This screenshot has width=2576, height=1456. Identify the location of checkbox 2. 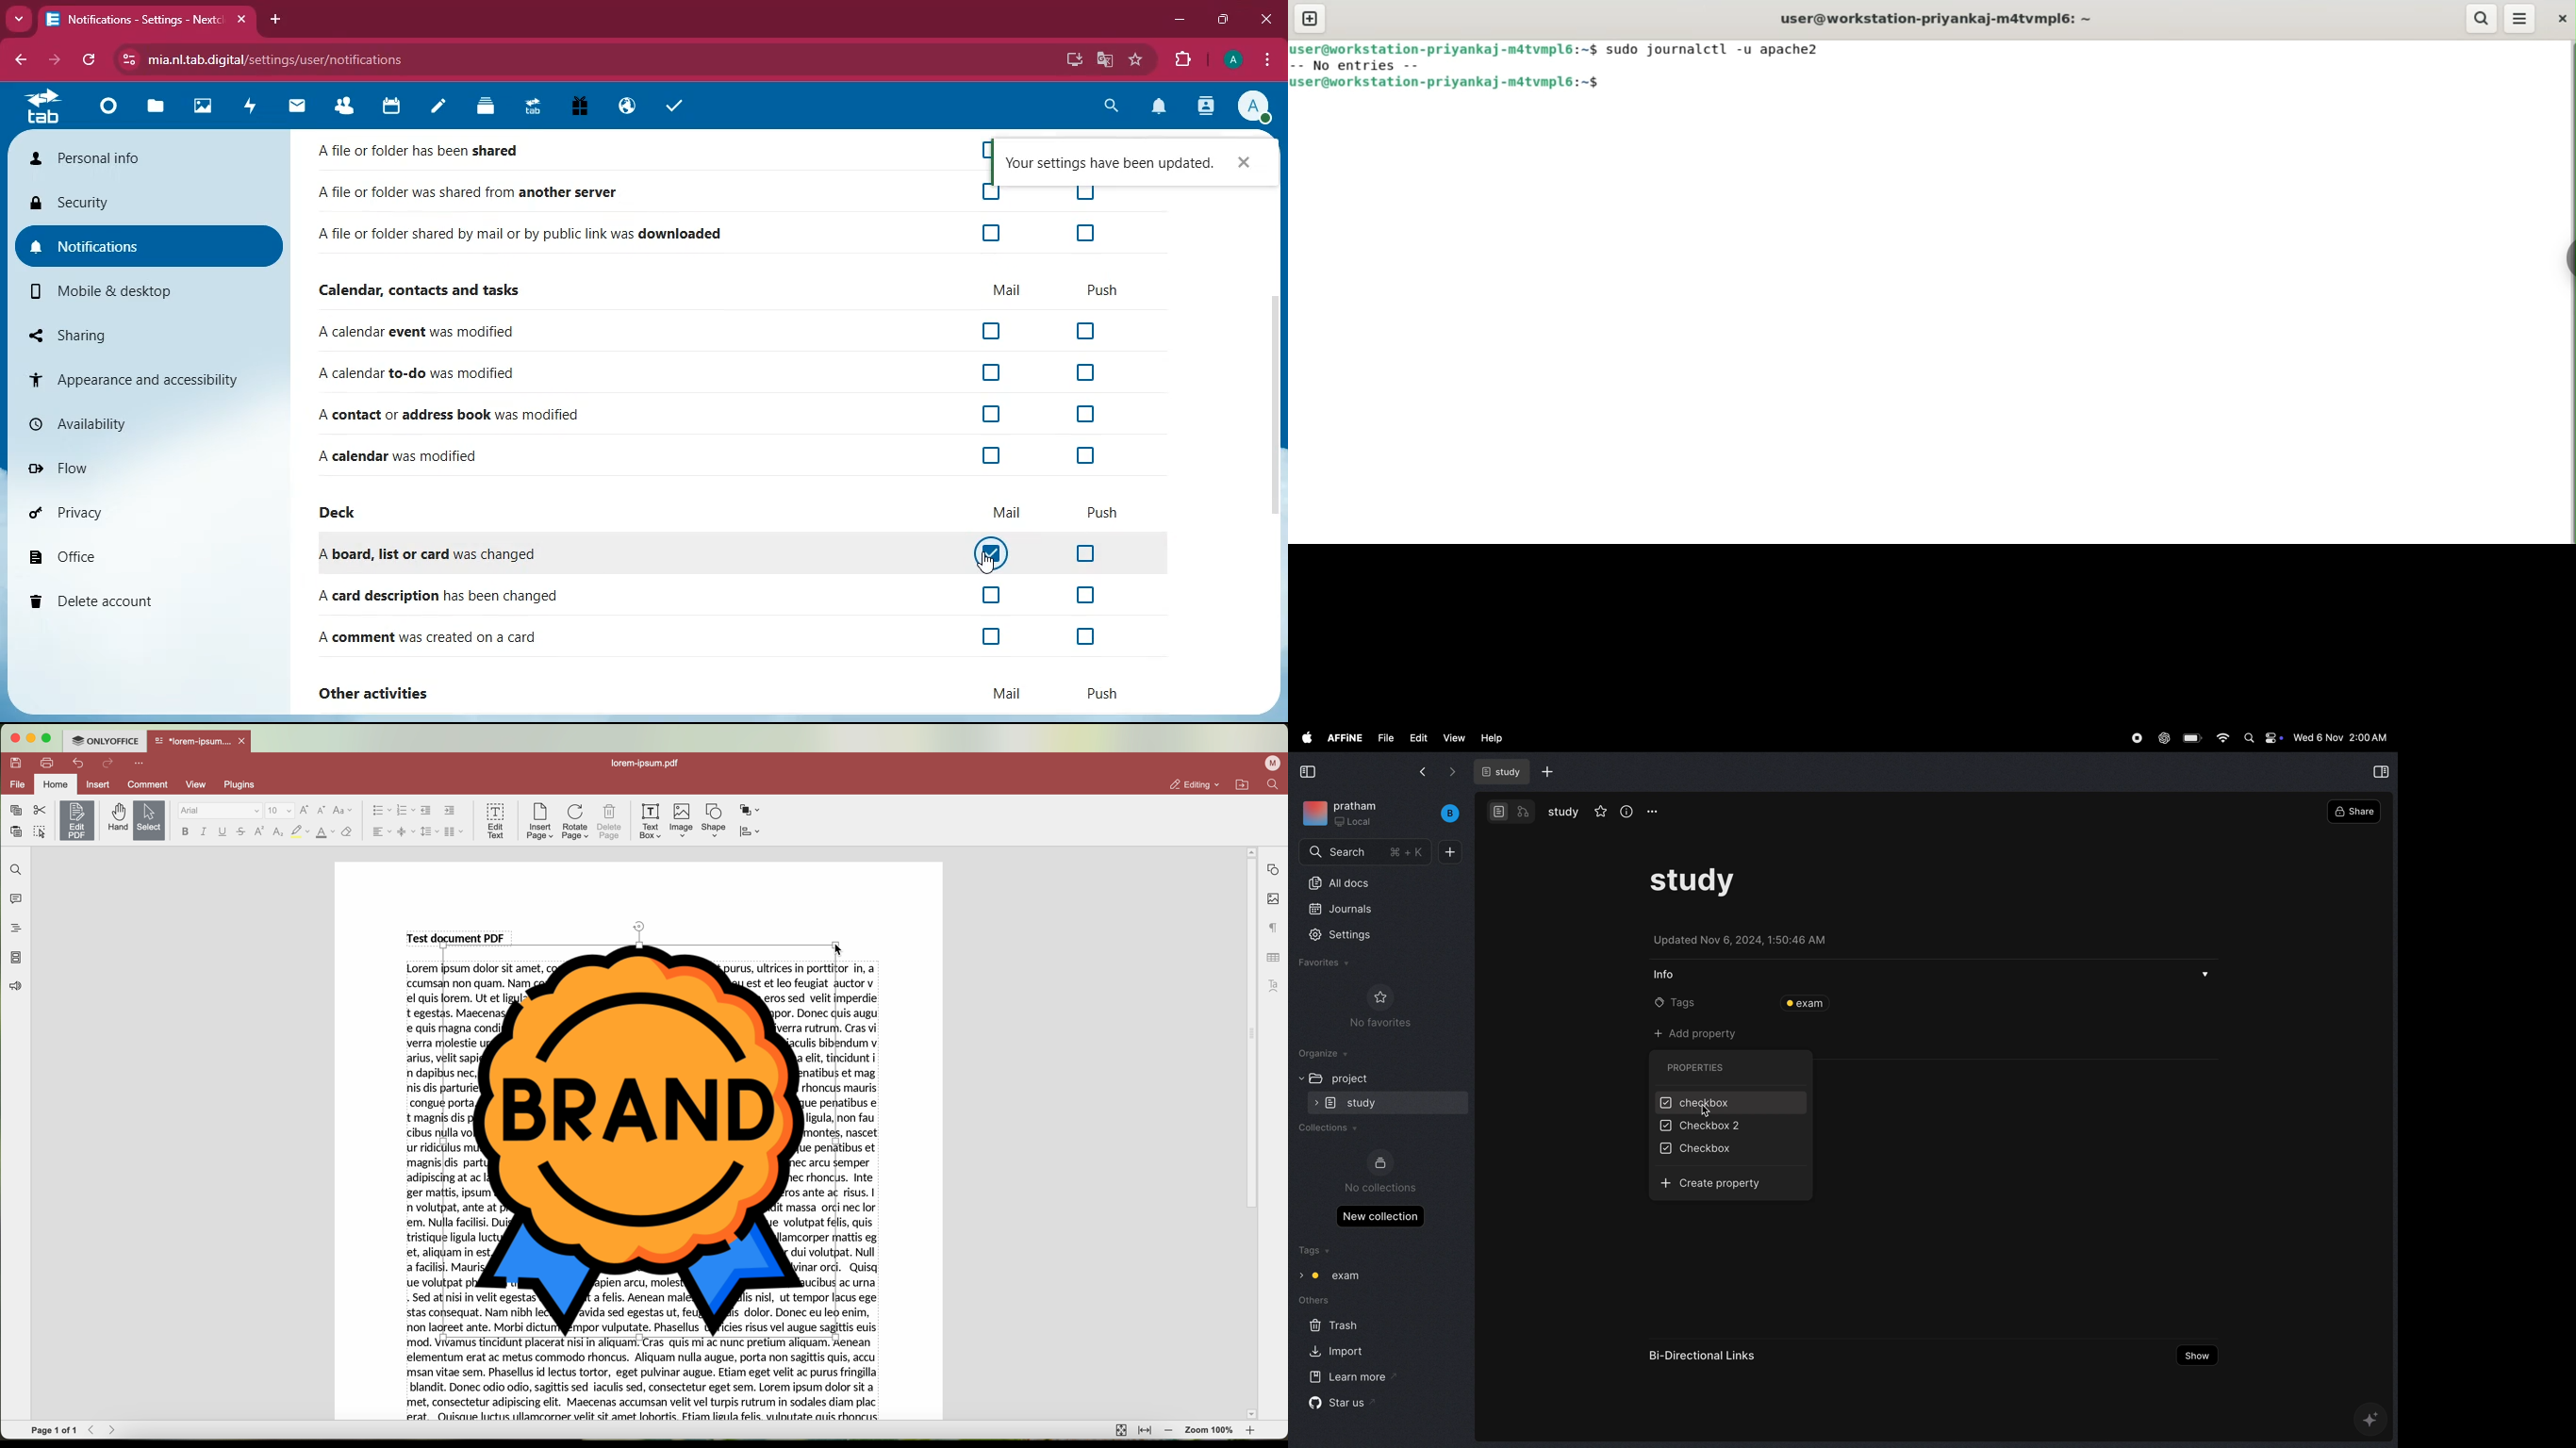
(1729, 1151).